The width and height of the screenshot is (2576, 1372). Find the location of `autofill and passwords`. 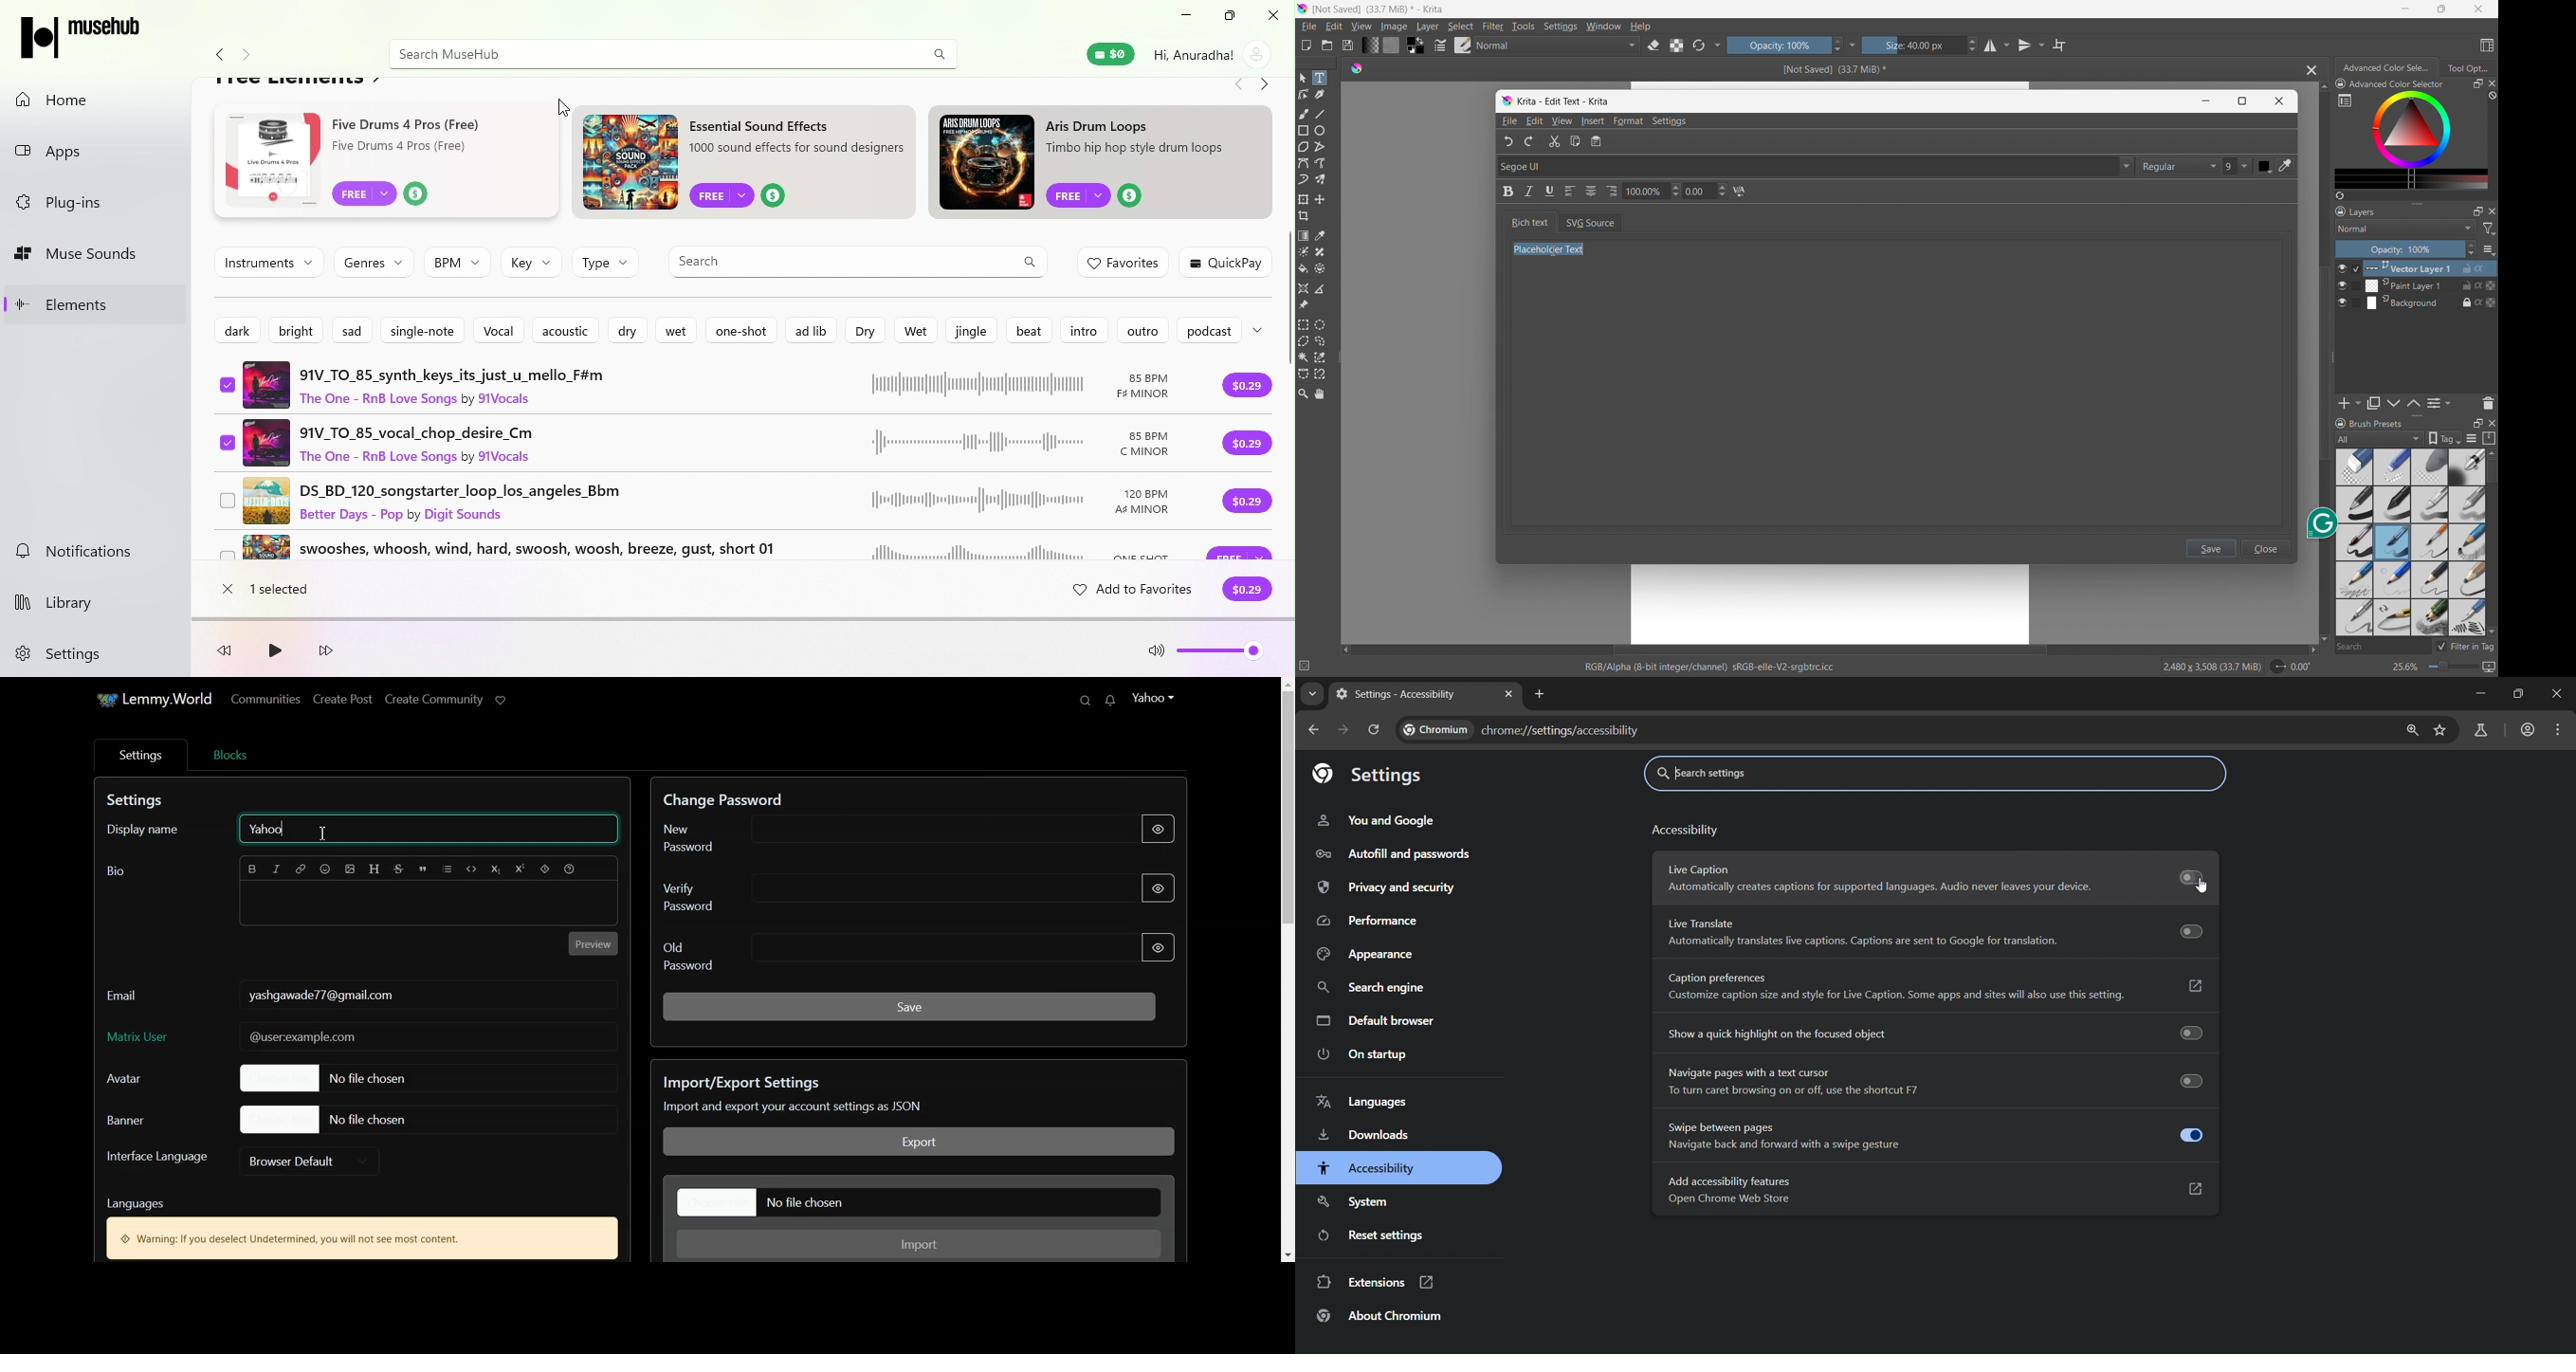

autofill and passwords is located at coordinates (1395, 856).